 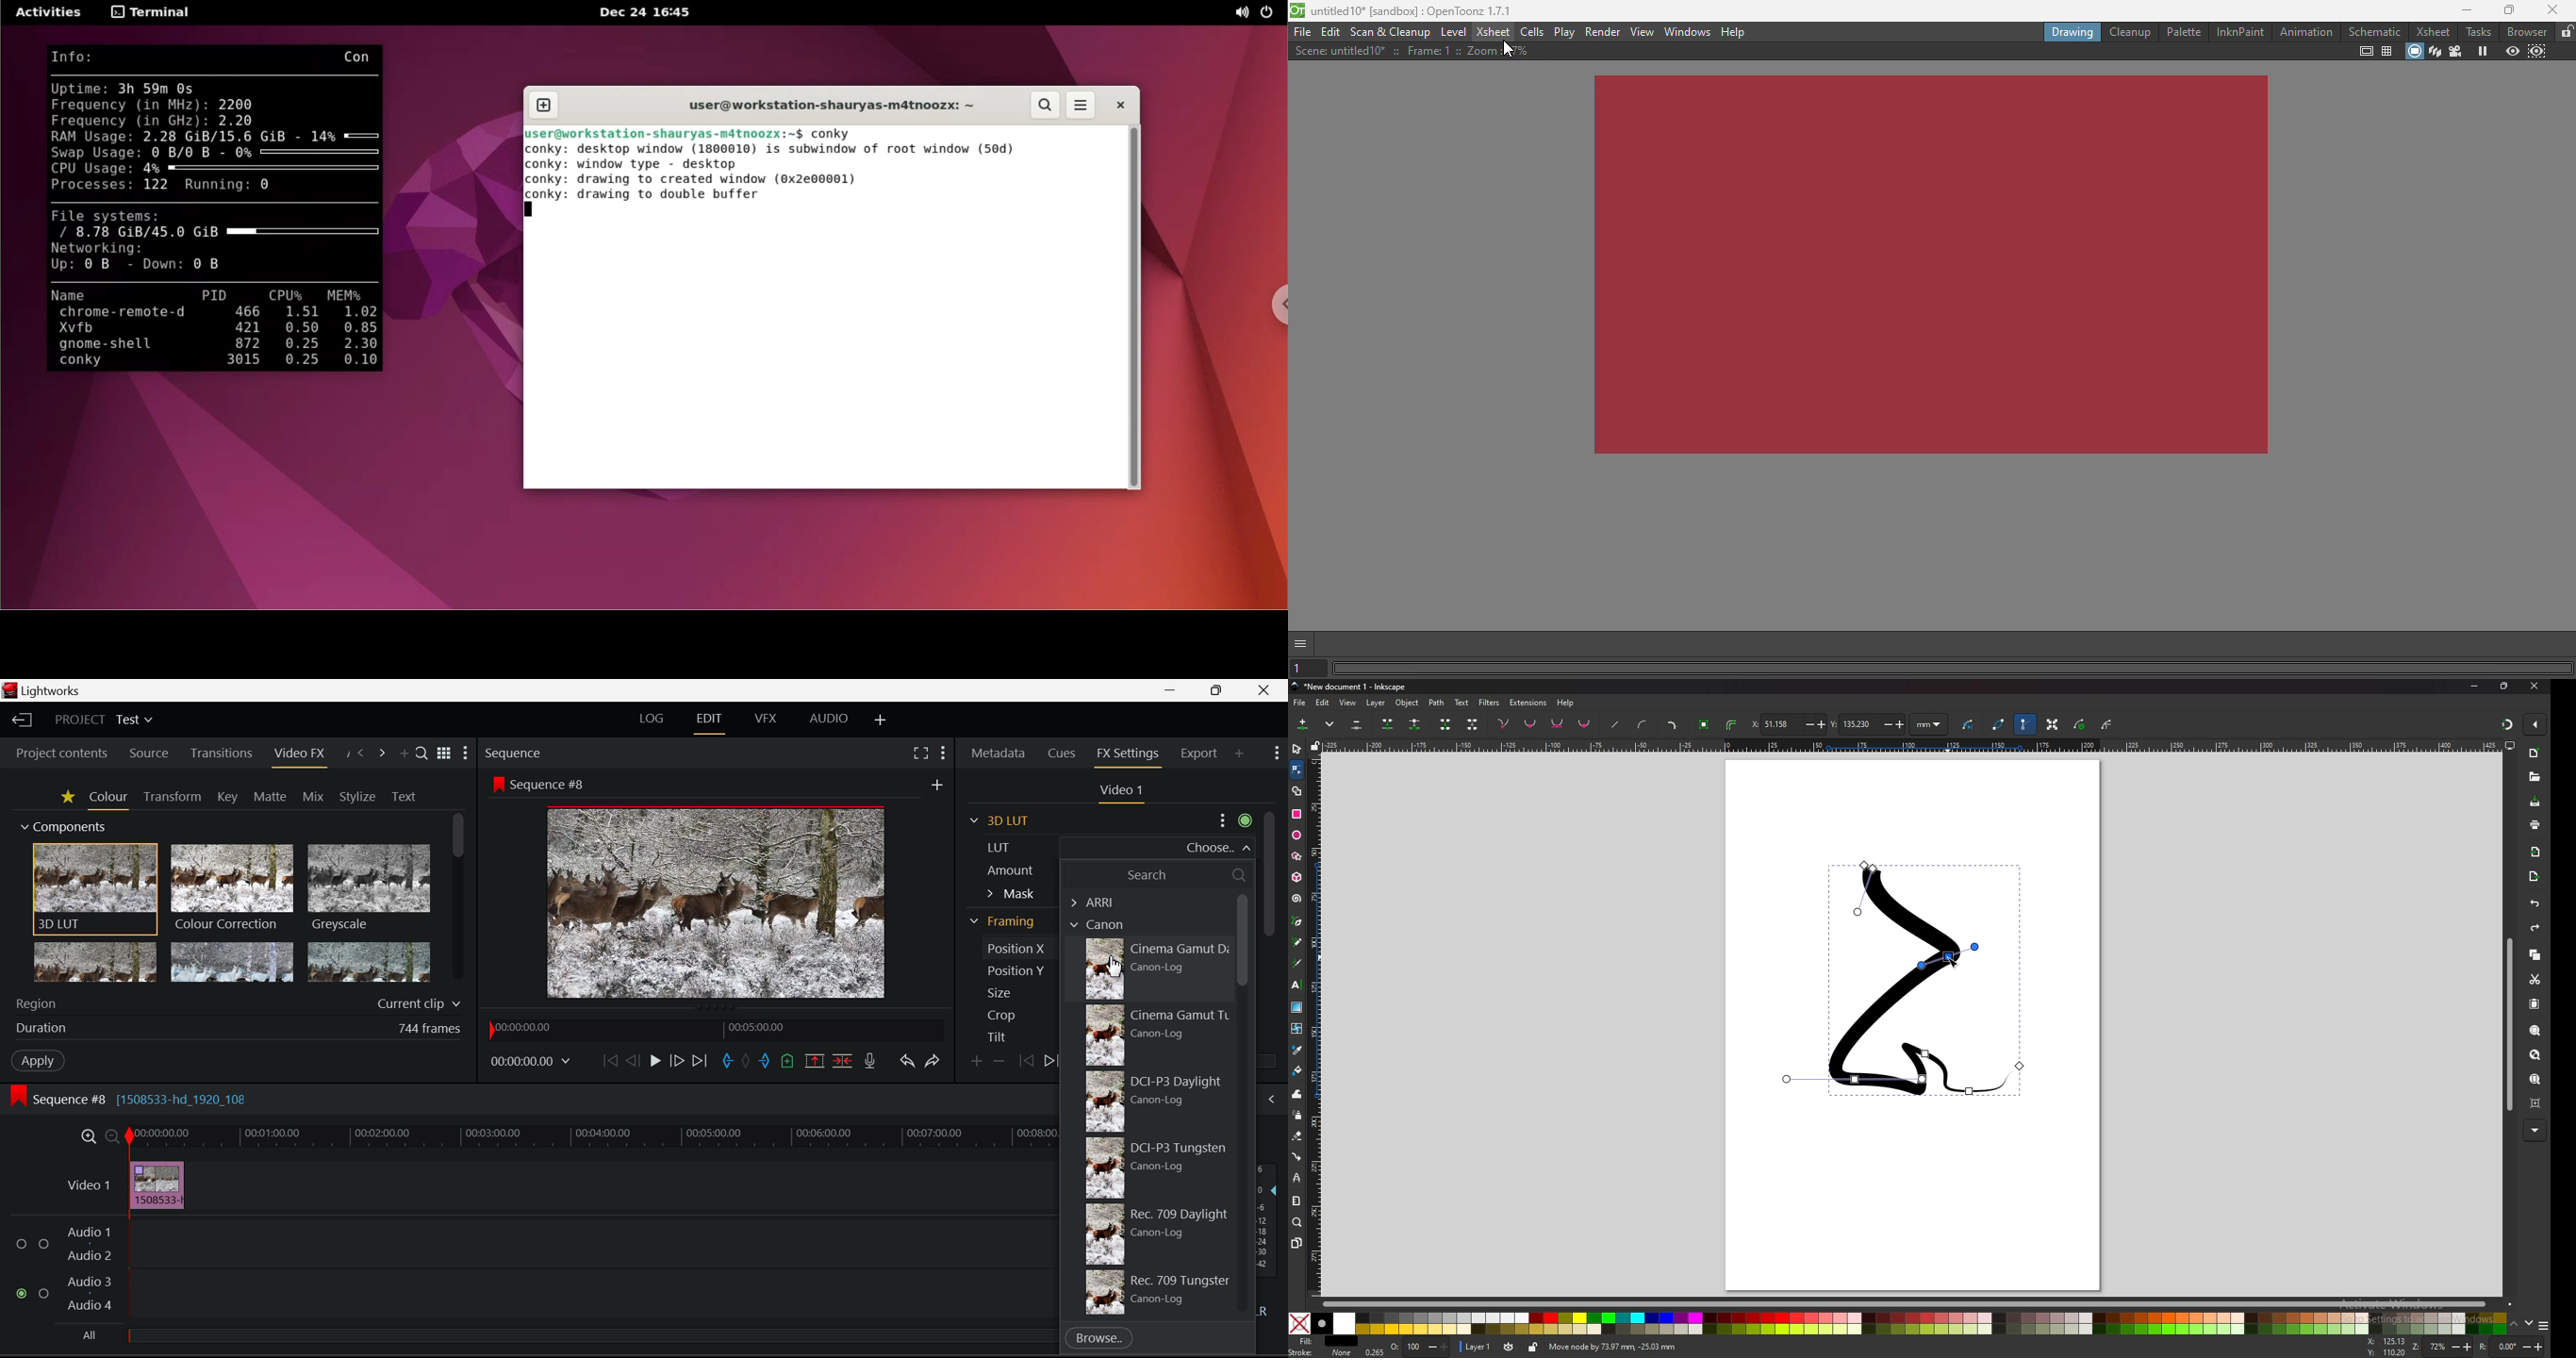 What do you see at coordinates (747, 1063) in the screenshot?
I see `Remove all marks` at bounding box center [747, 1063].